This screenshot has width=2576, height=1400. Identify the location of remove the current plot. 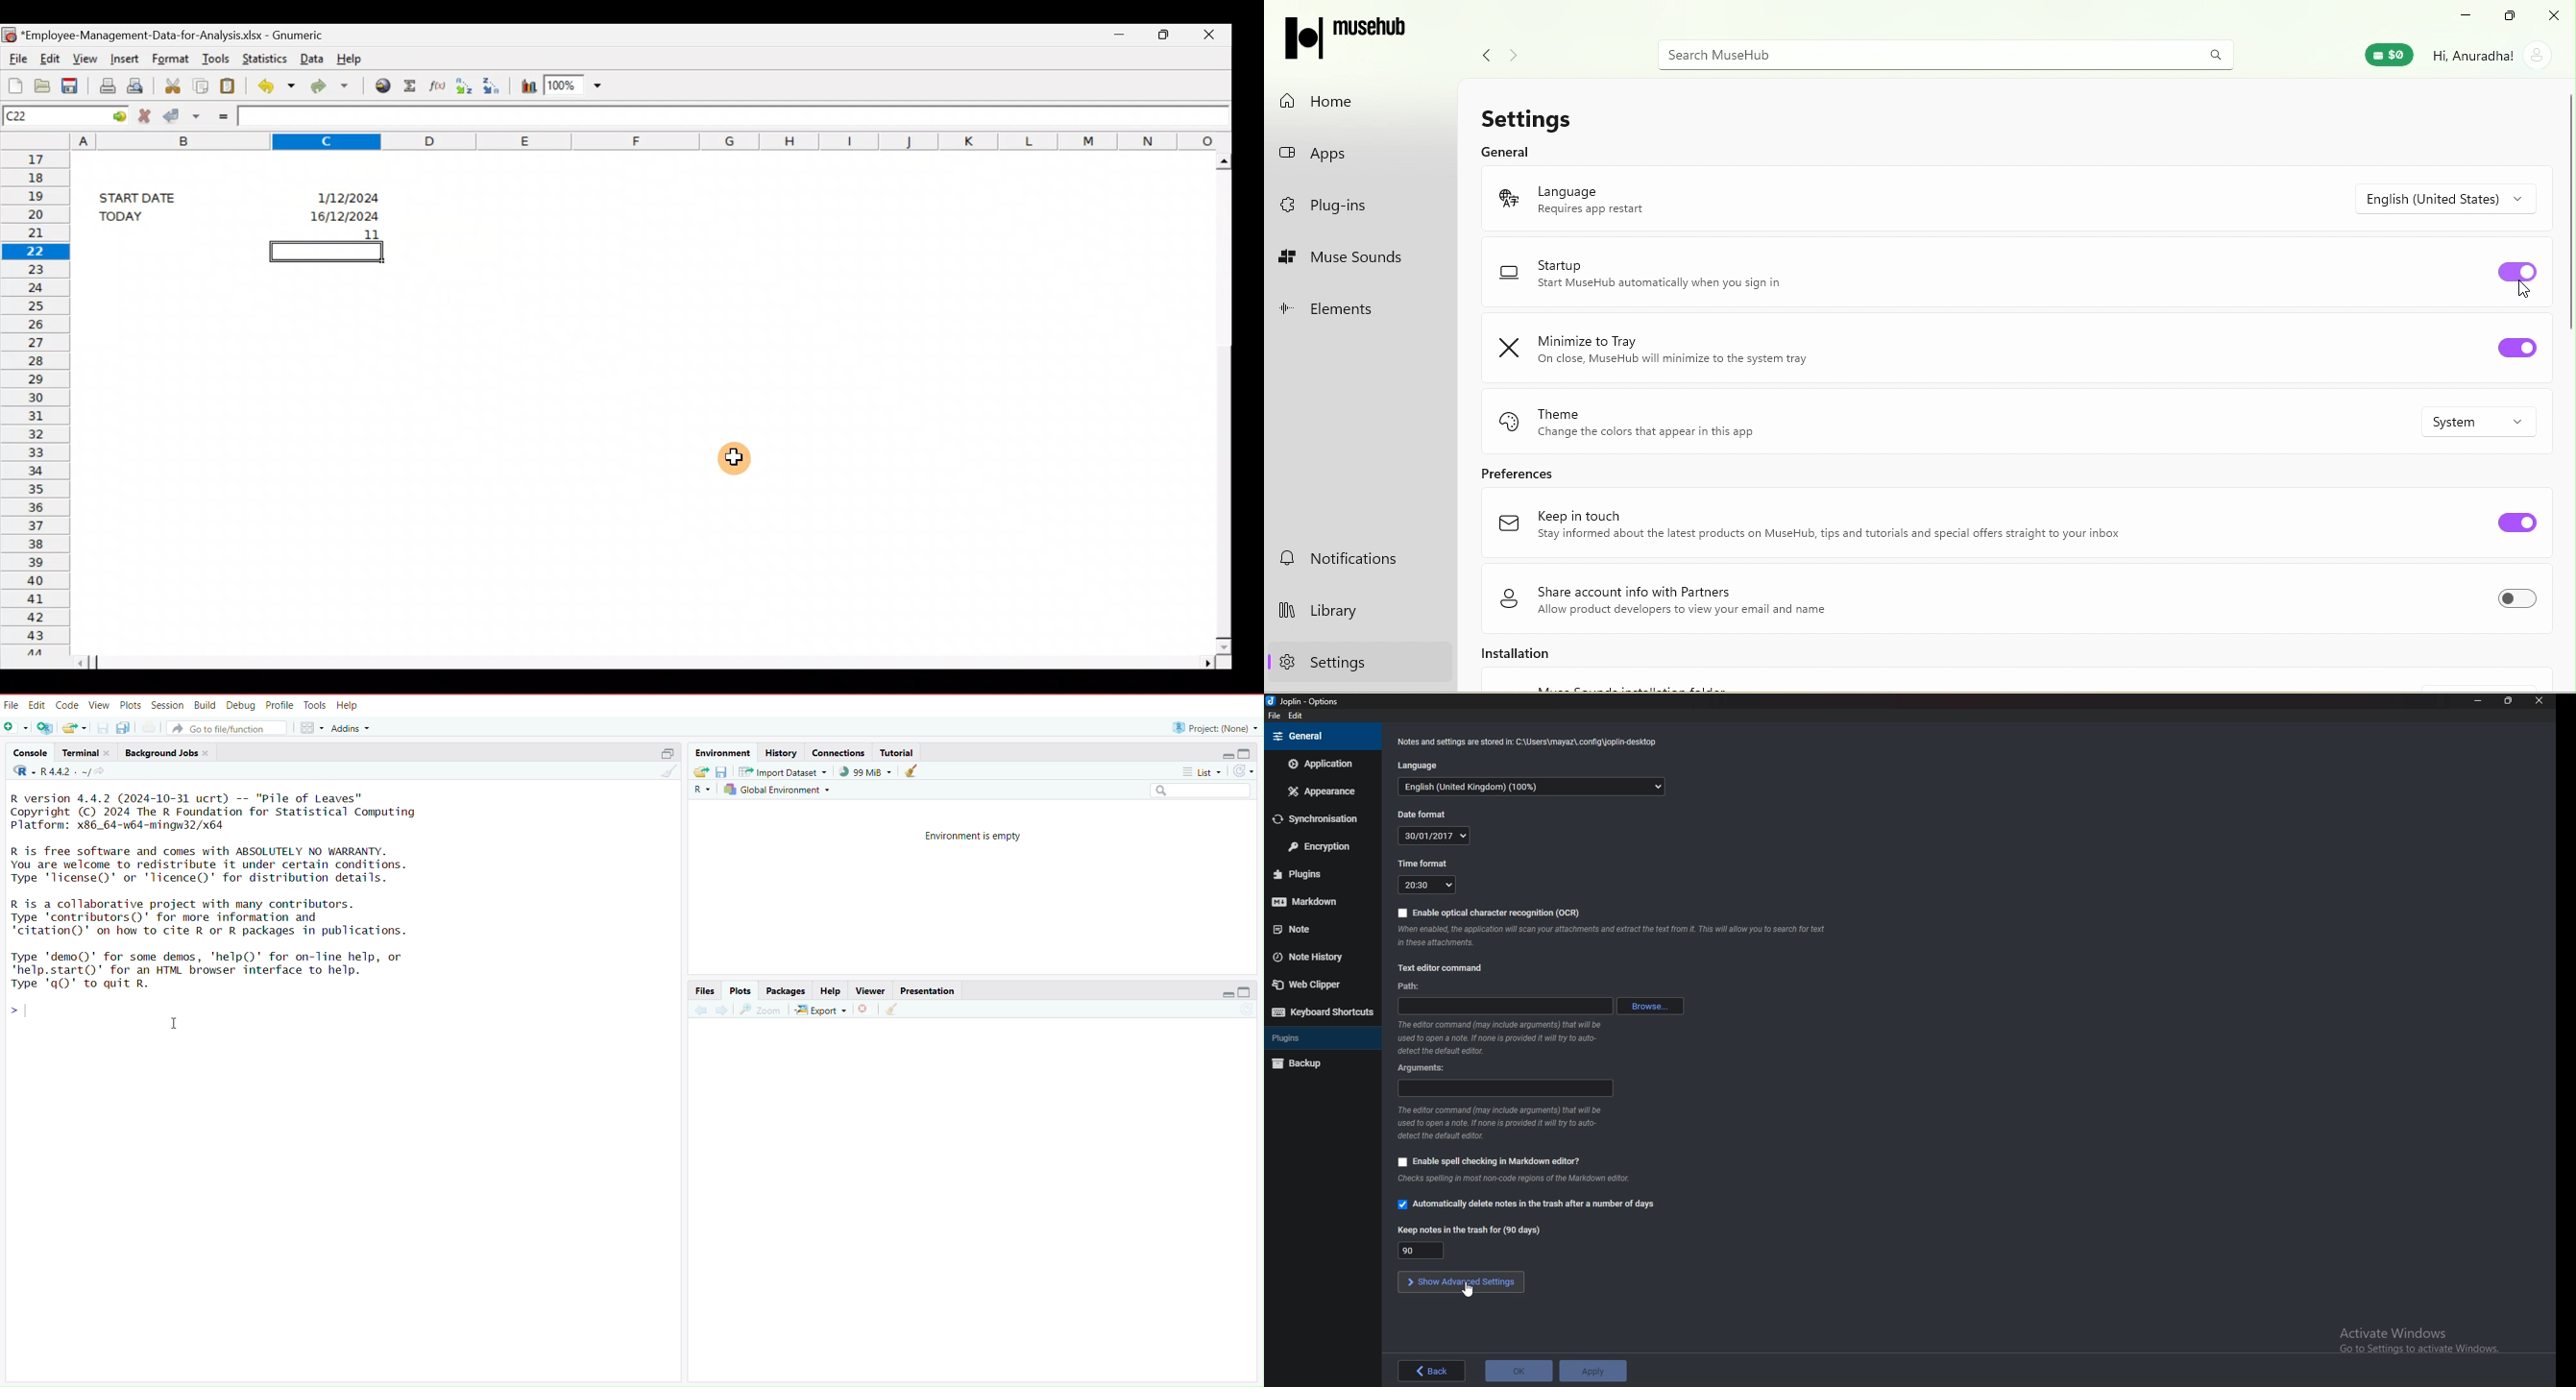
(866, 1009).